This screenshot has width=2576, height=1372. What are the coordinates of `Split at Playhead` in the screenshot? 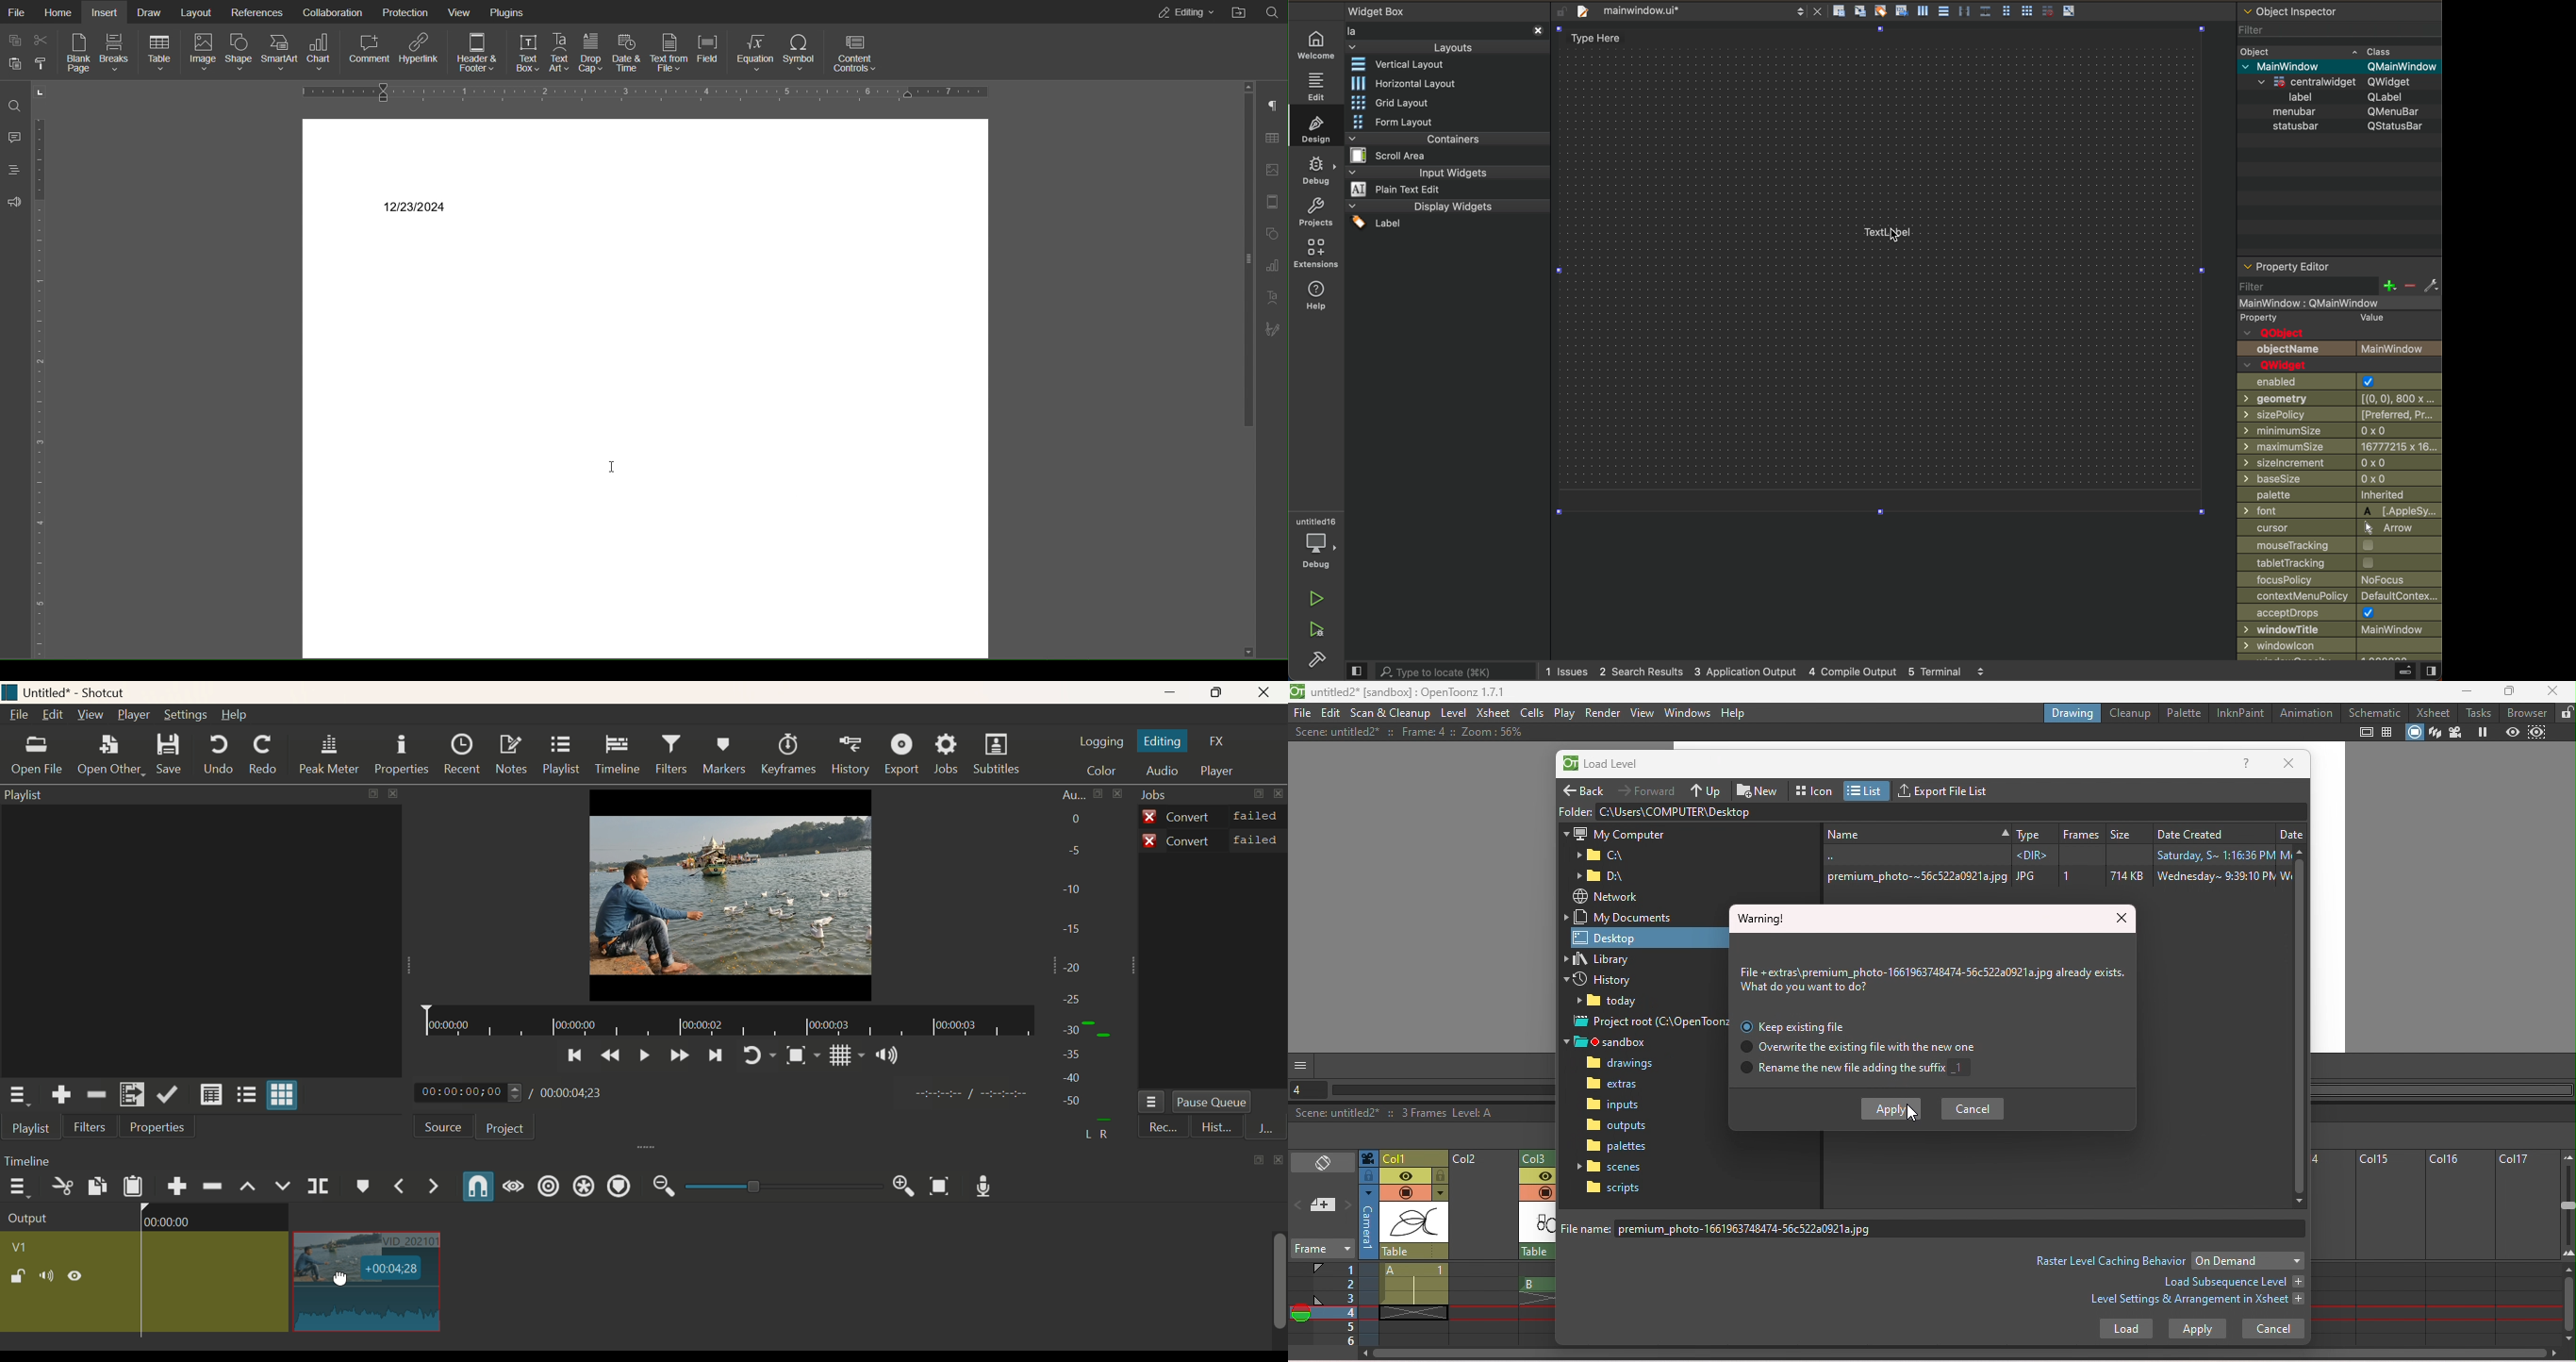 It's located at (317, 1188).